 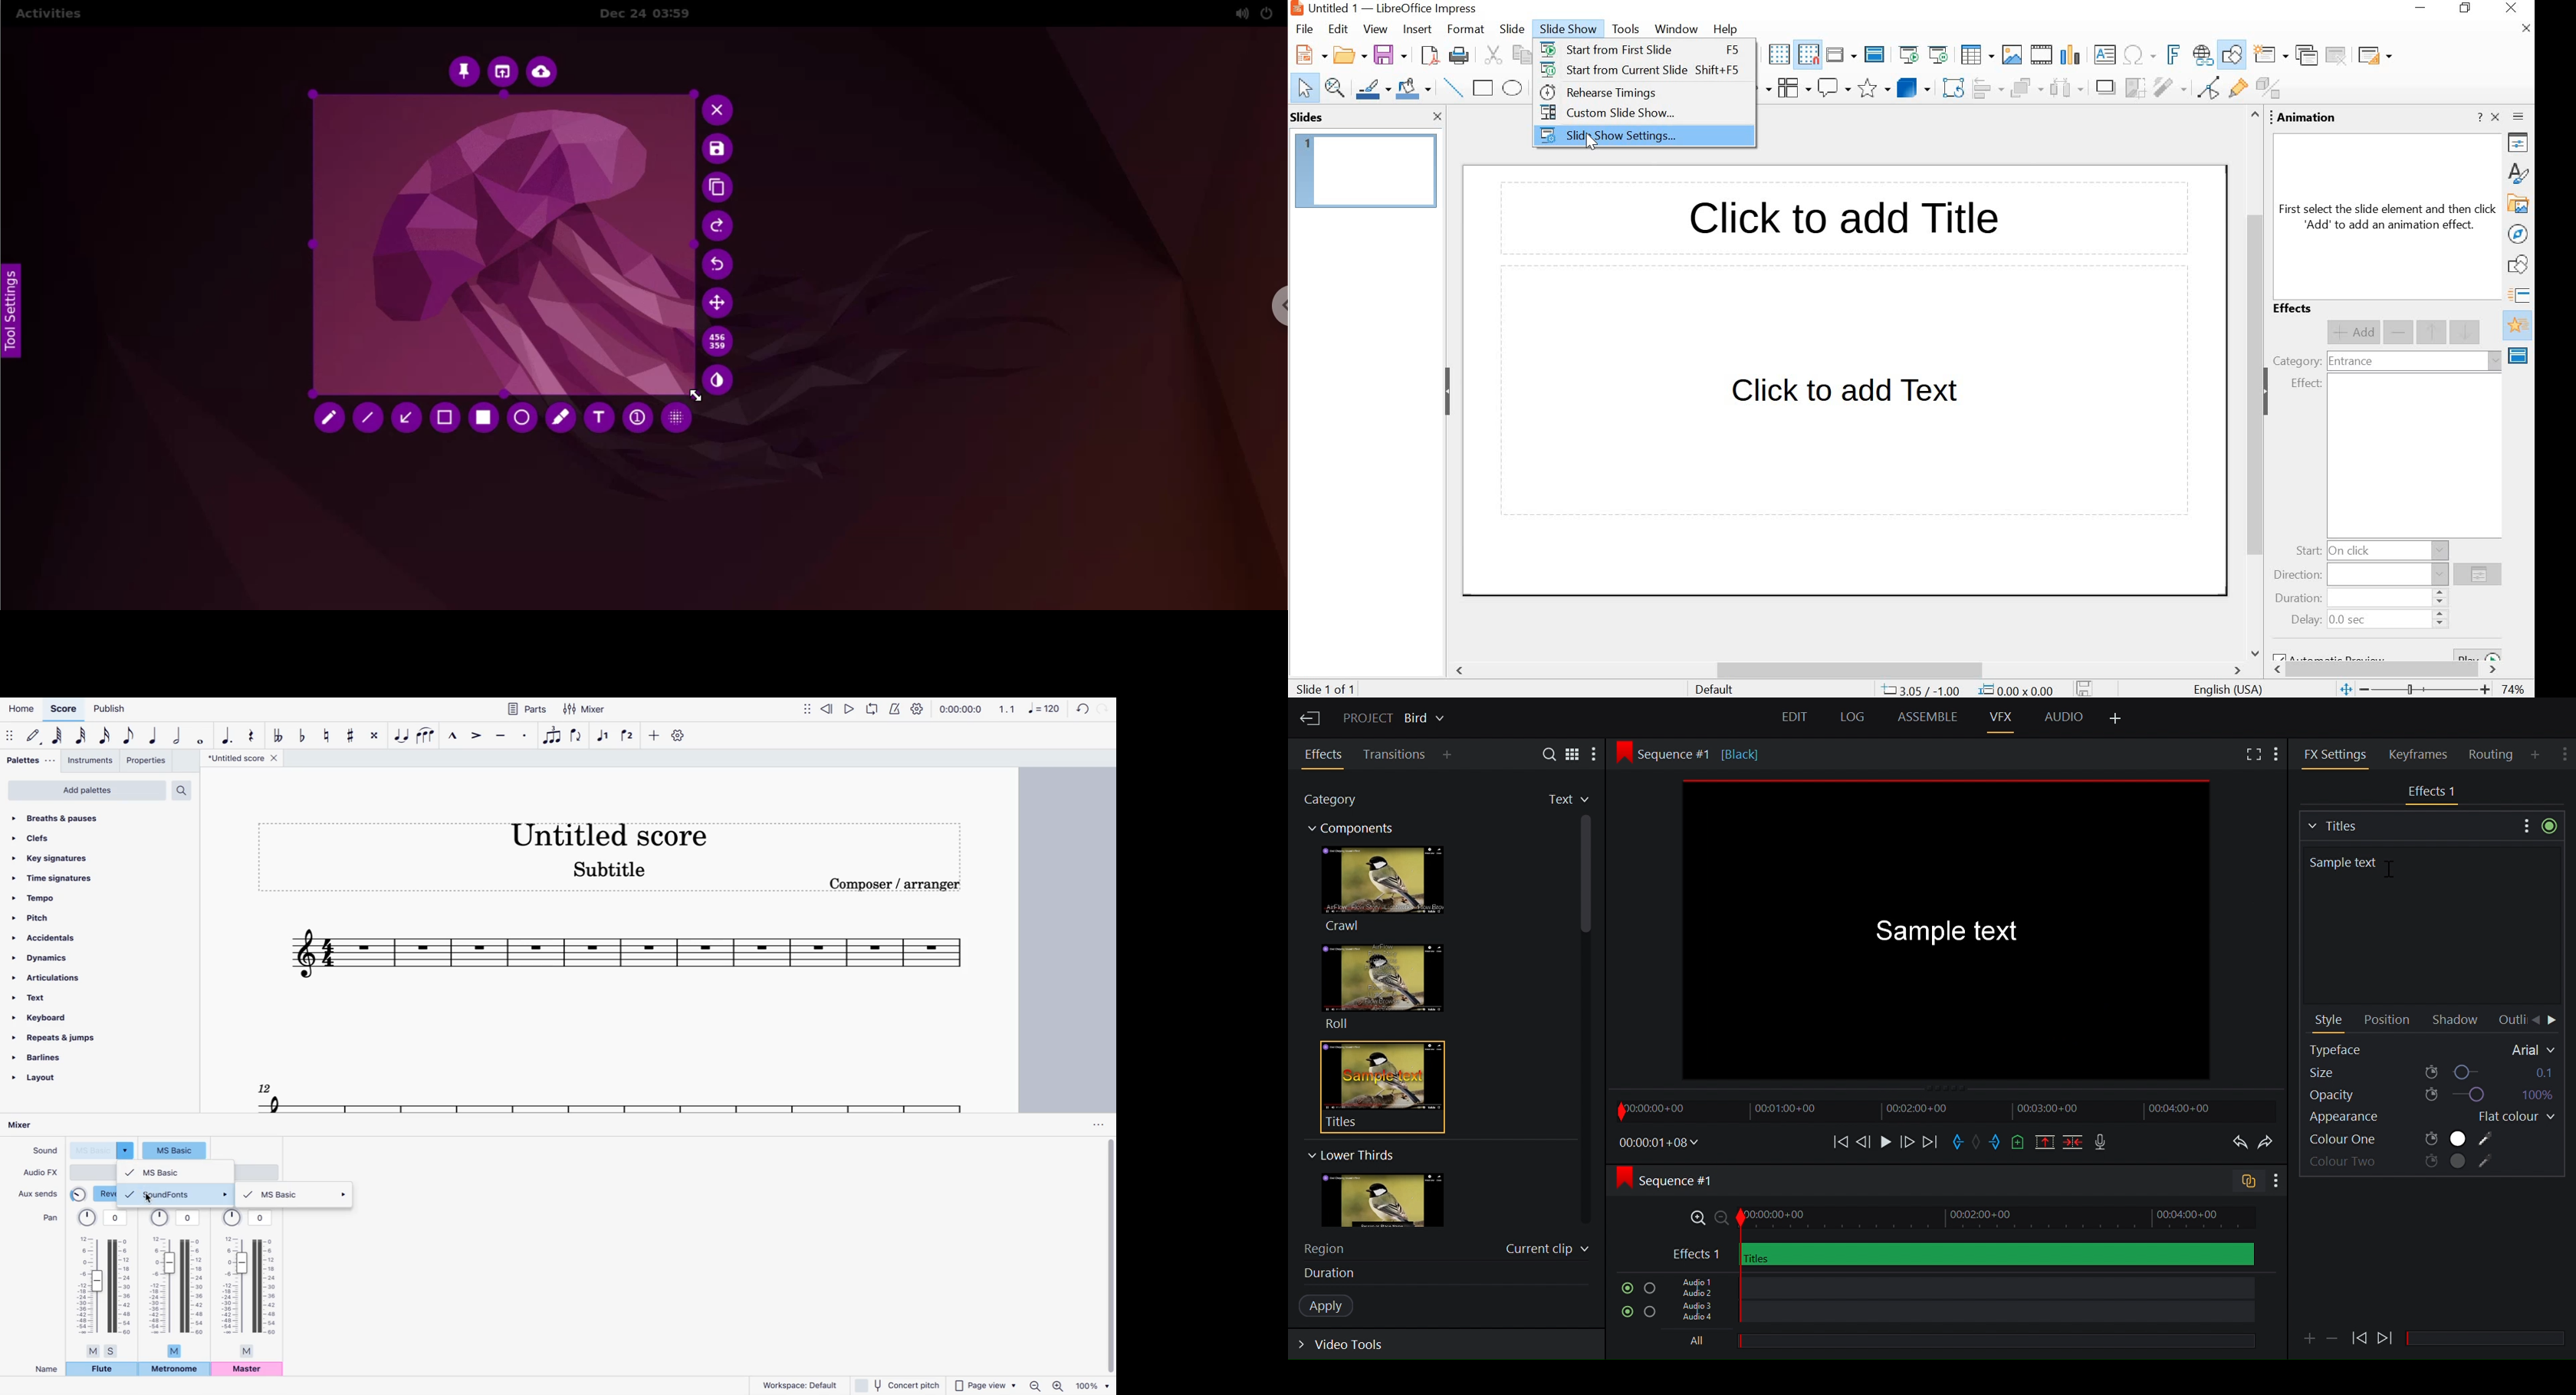 I want to click on rectangle, so click(x=481, y=419).